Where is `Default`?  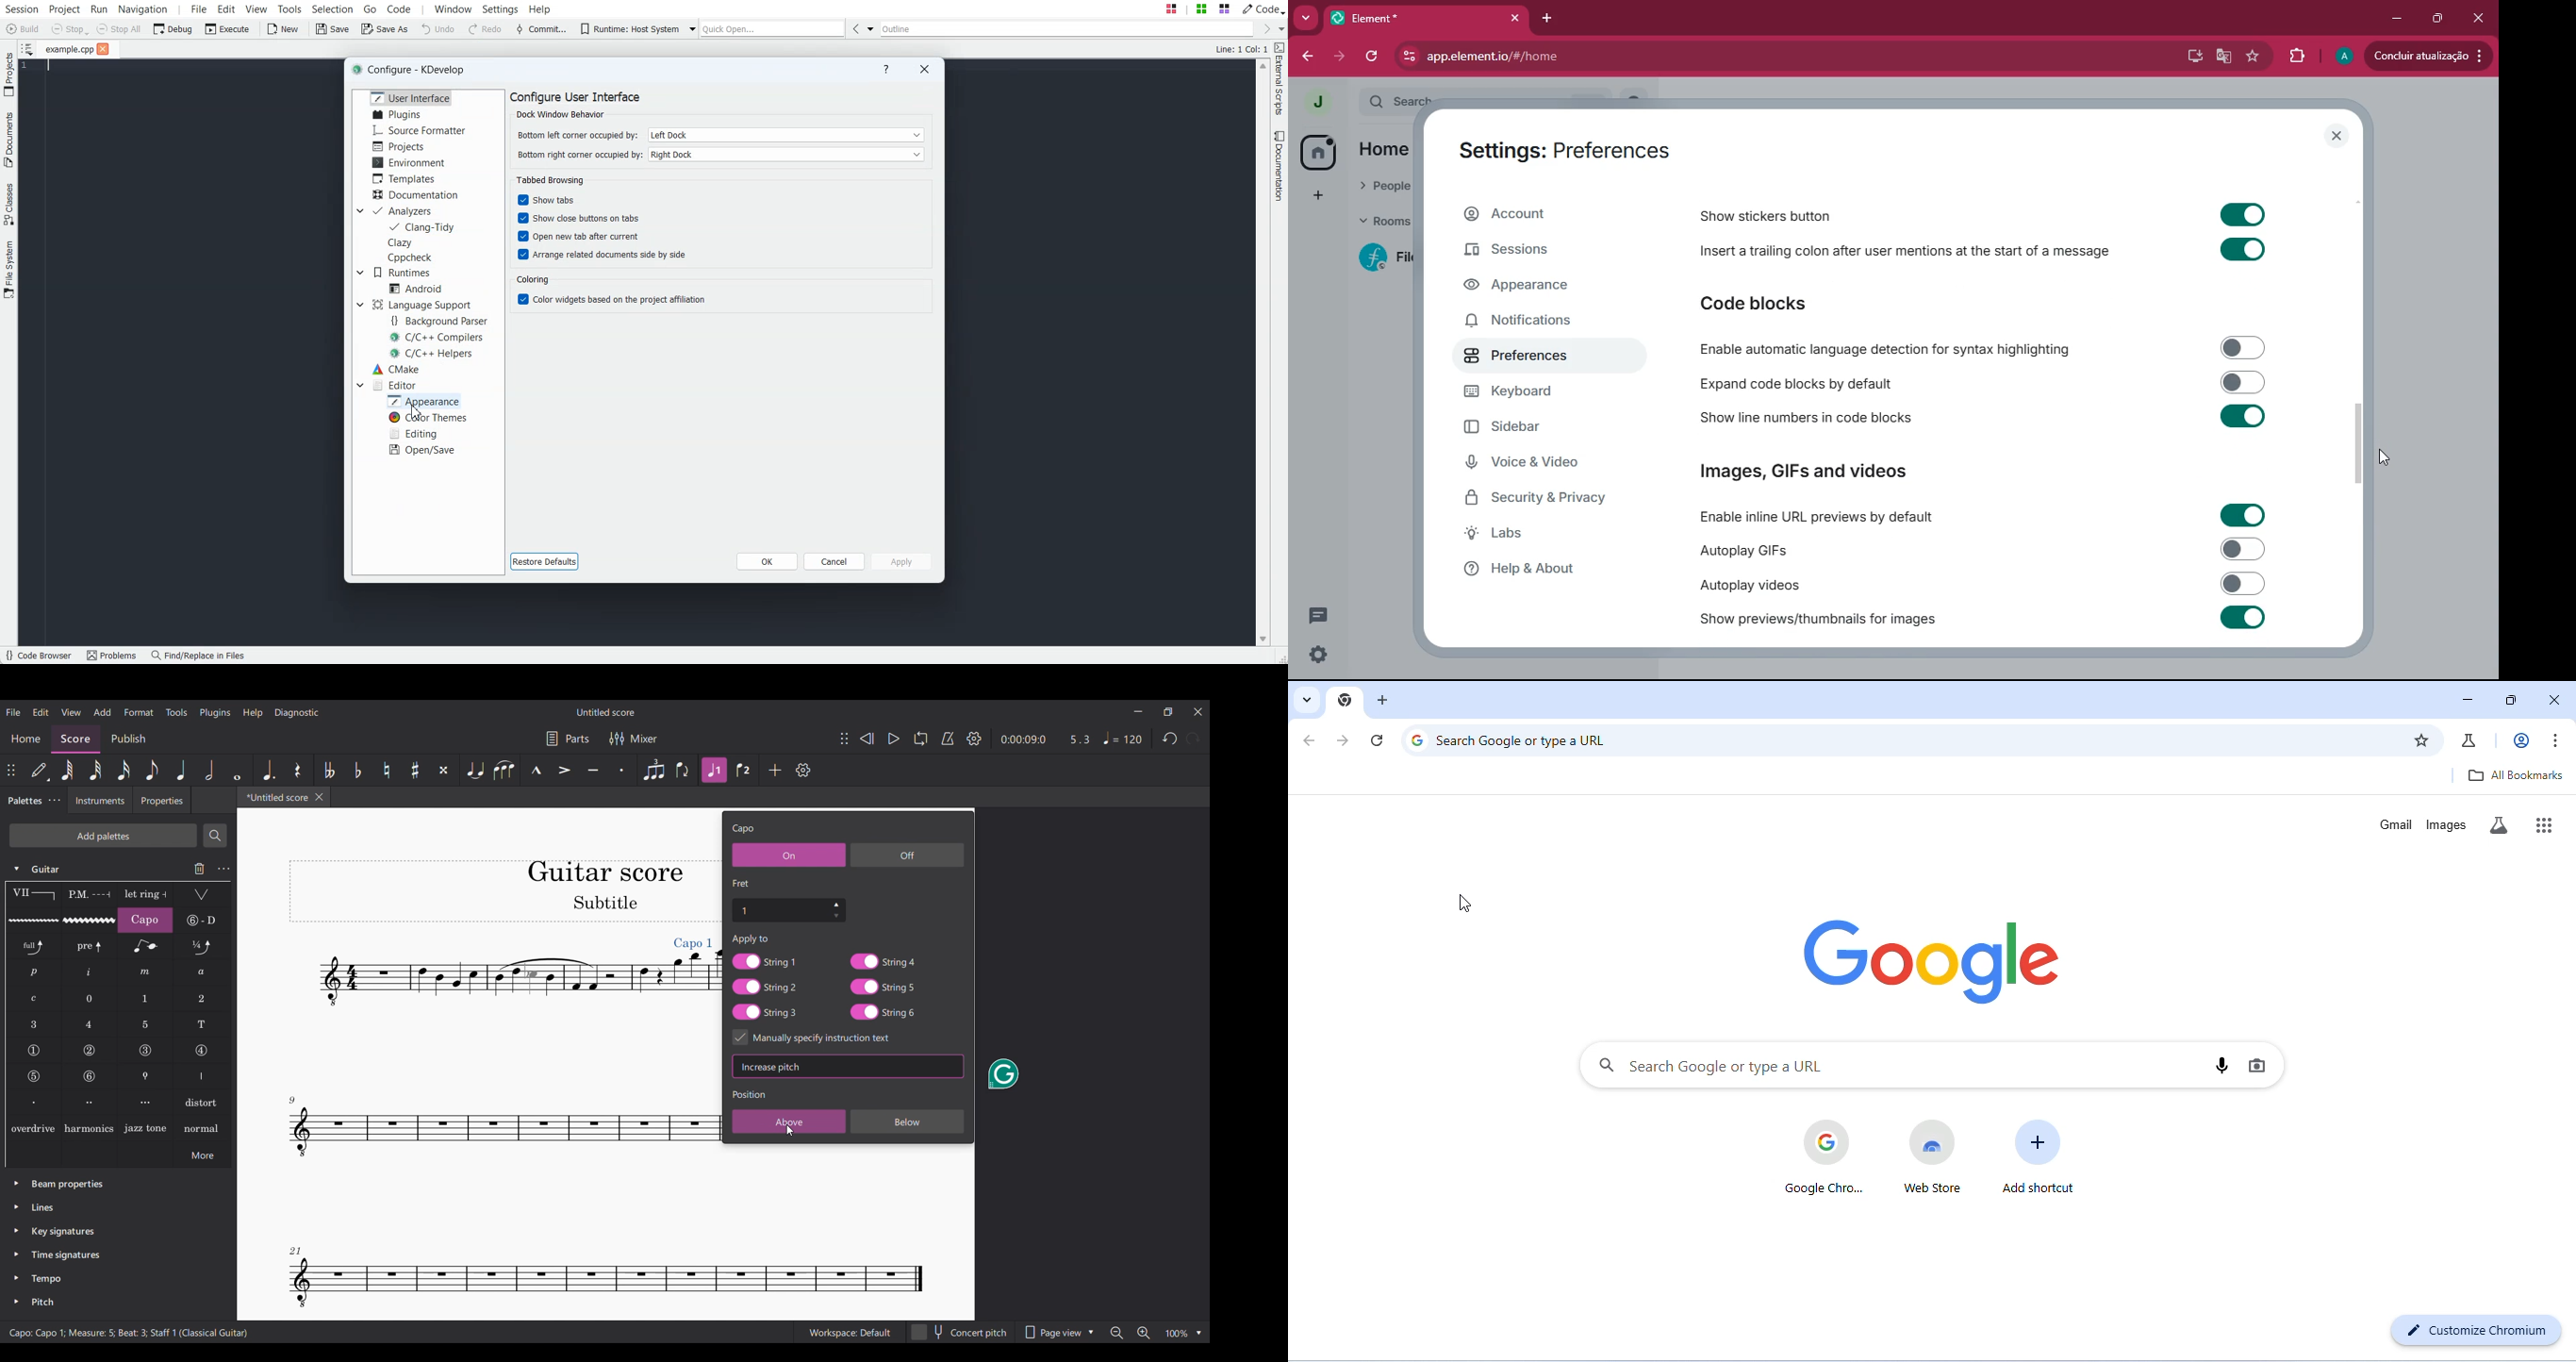
Default is located at coordinates (40, 771).